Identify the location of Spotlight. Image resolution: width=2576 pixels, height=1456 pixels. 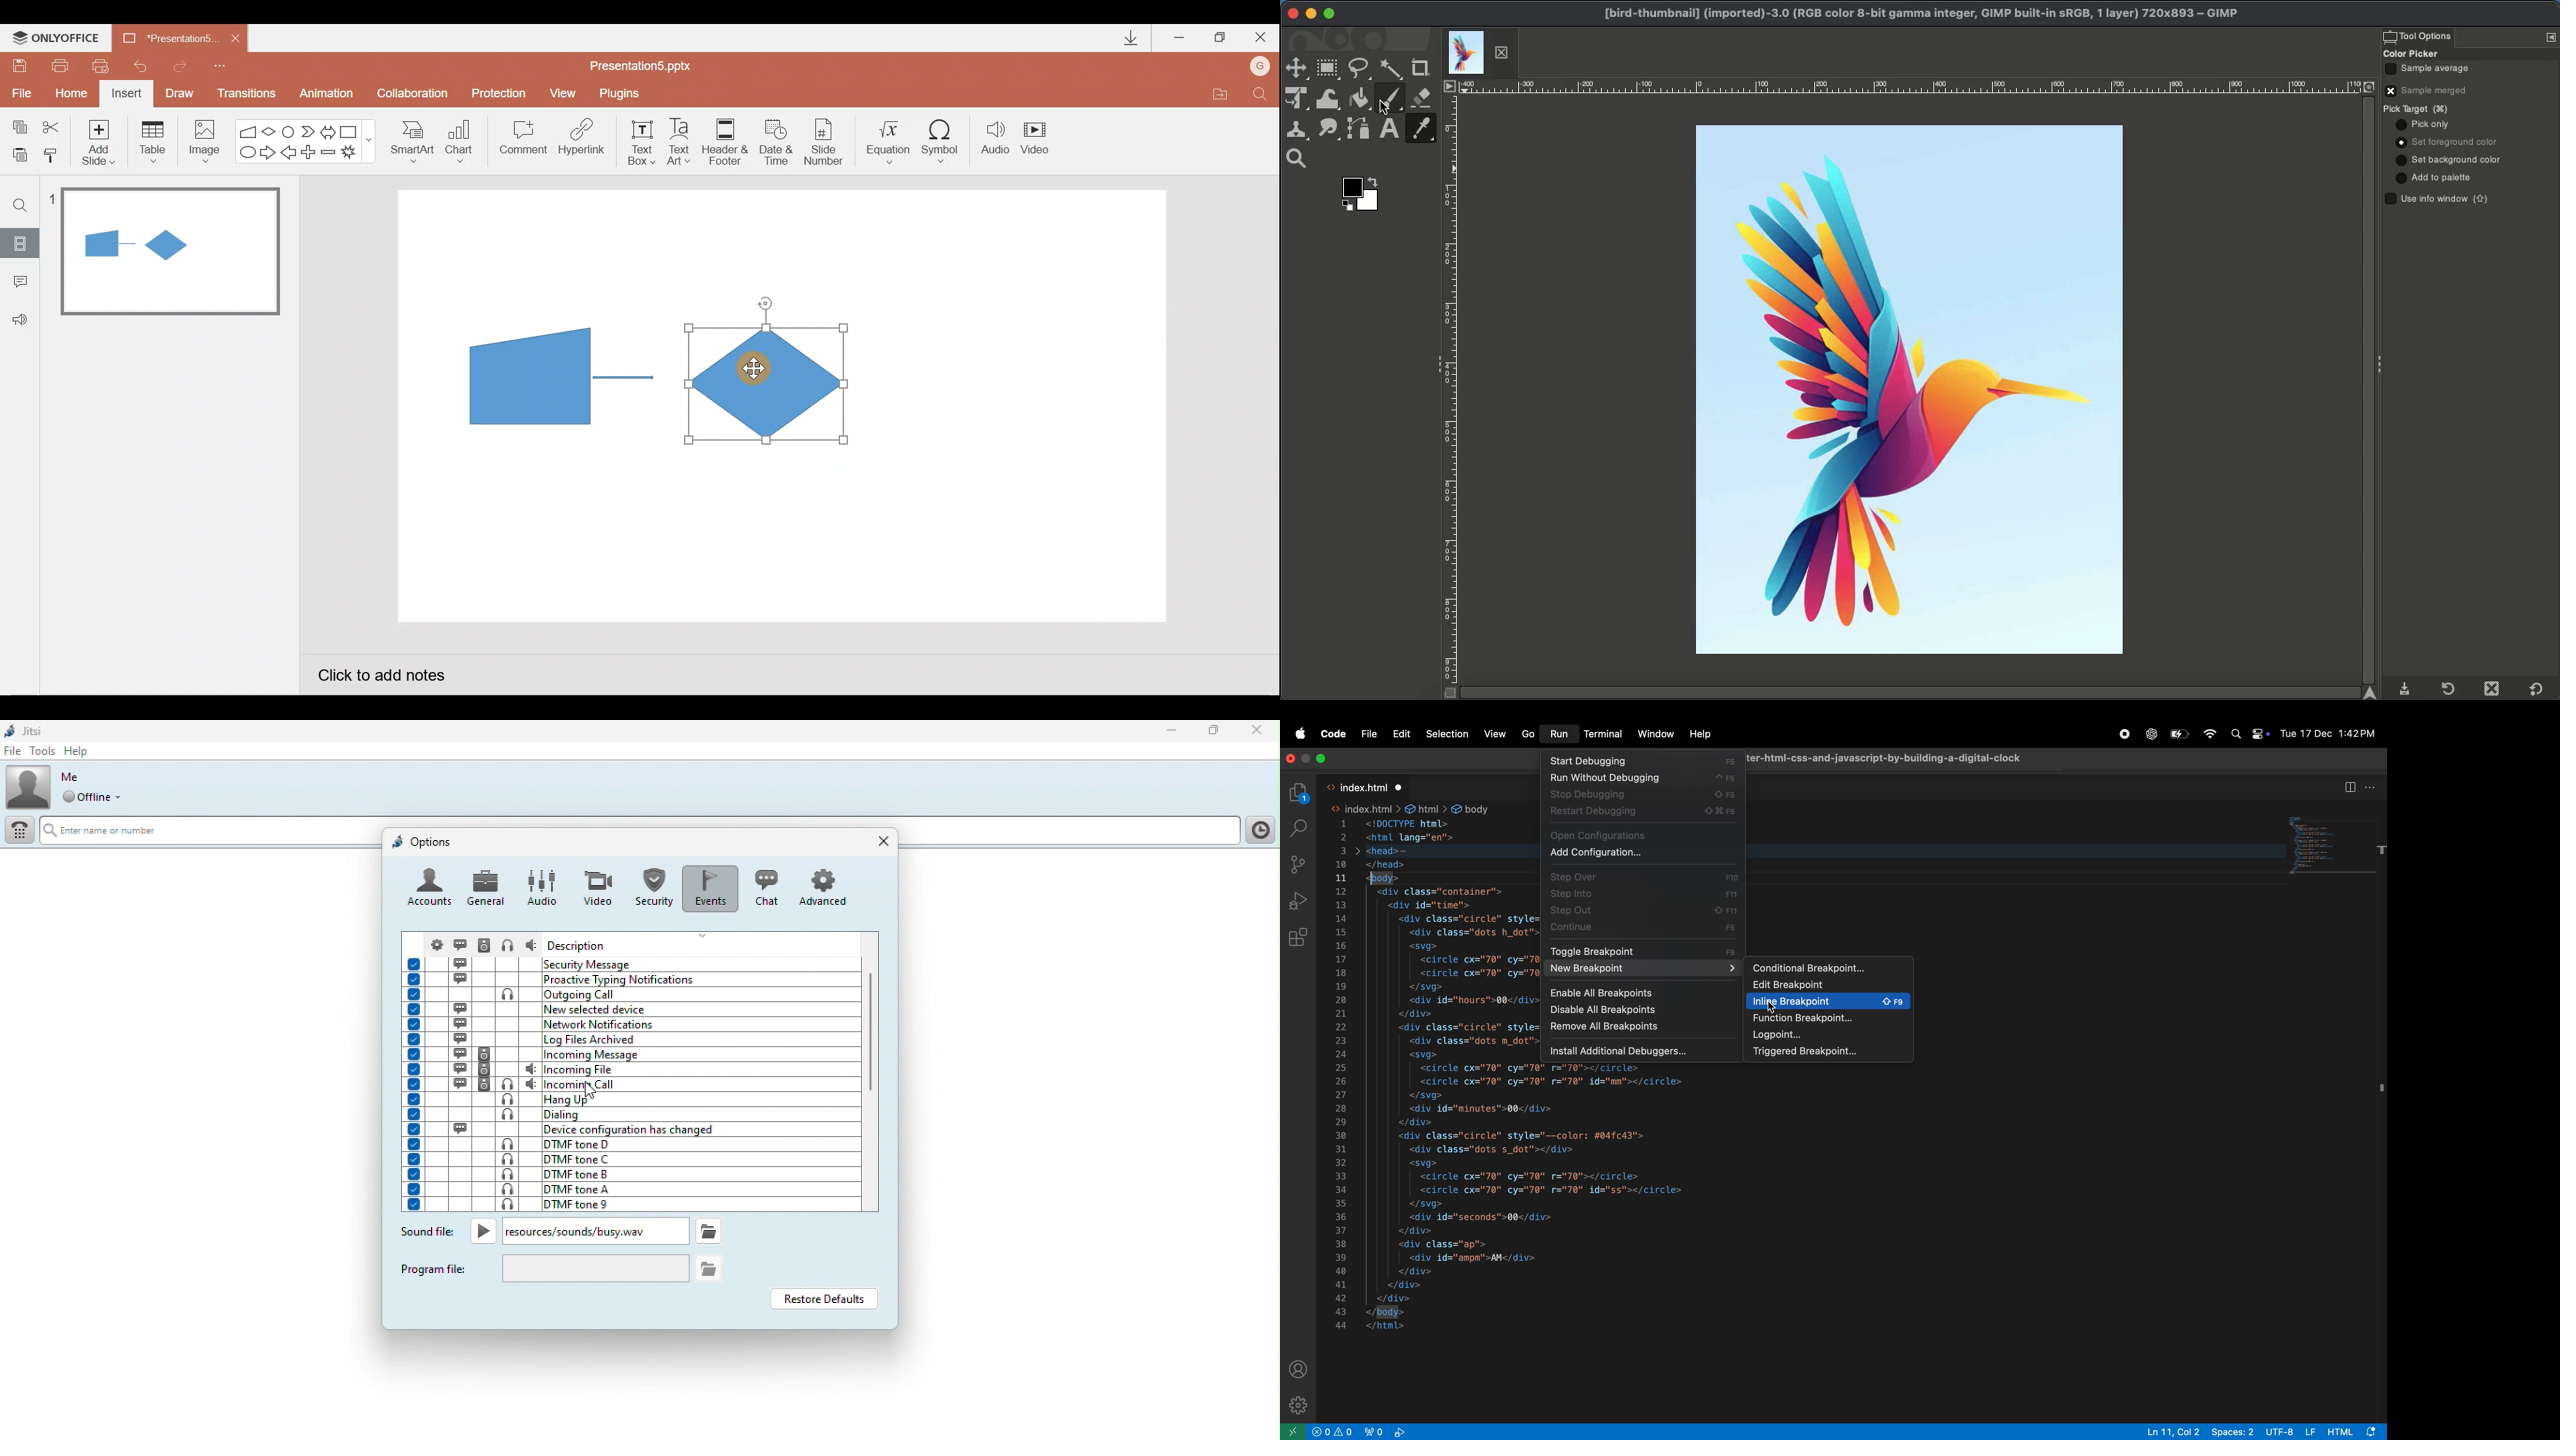
(2234, 734).